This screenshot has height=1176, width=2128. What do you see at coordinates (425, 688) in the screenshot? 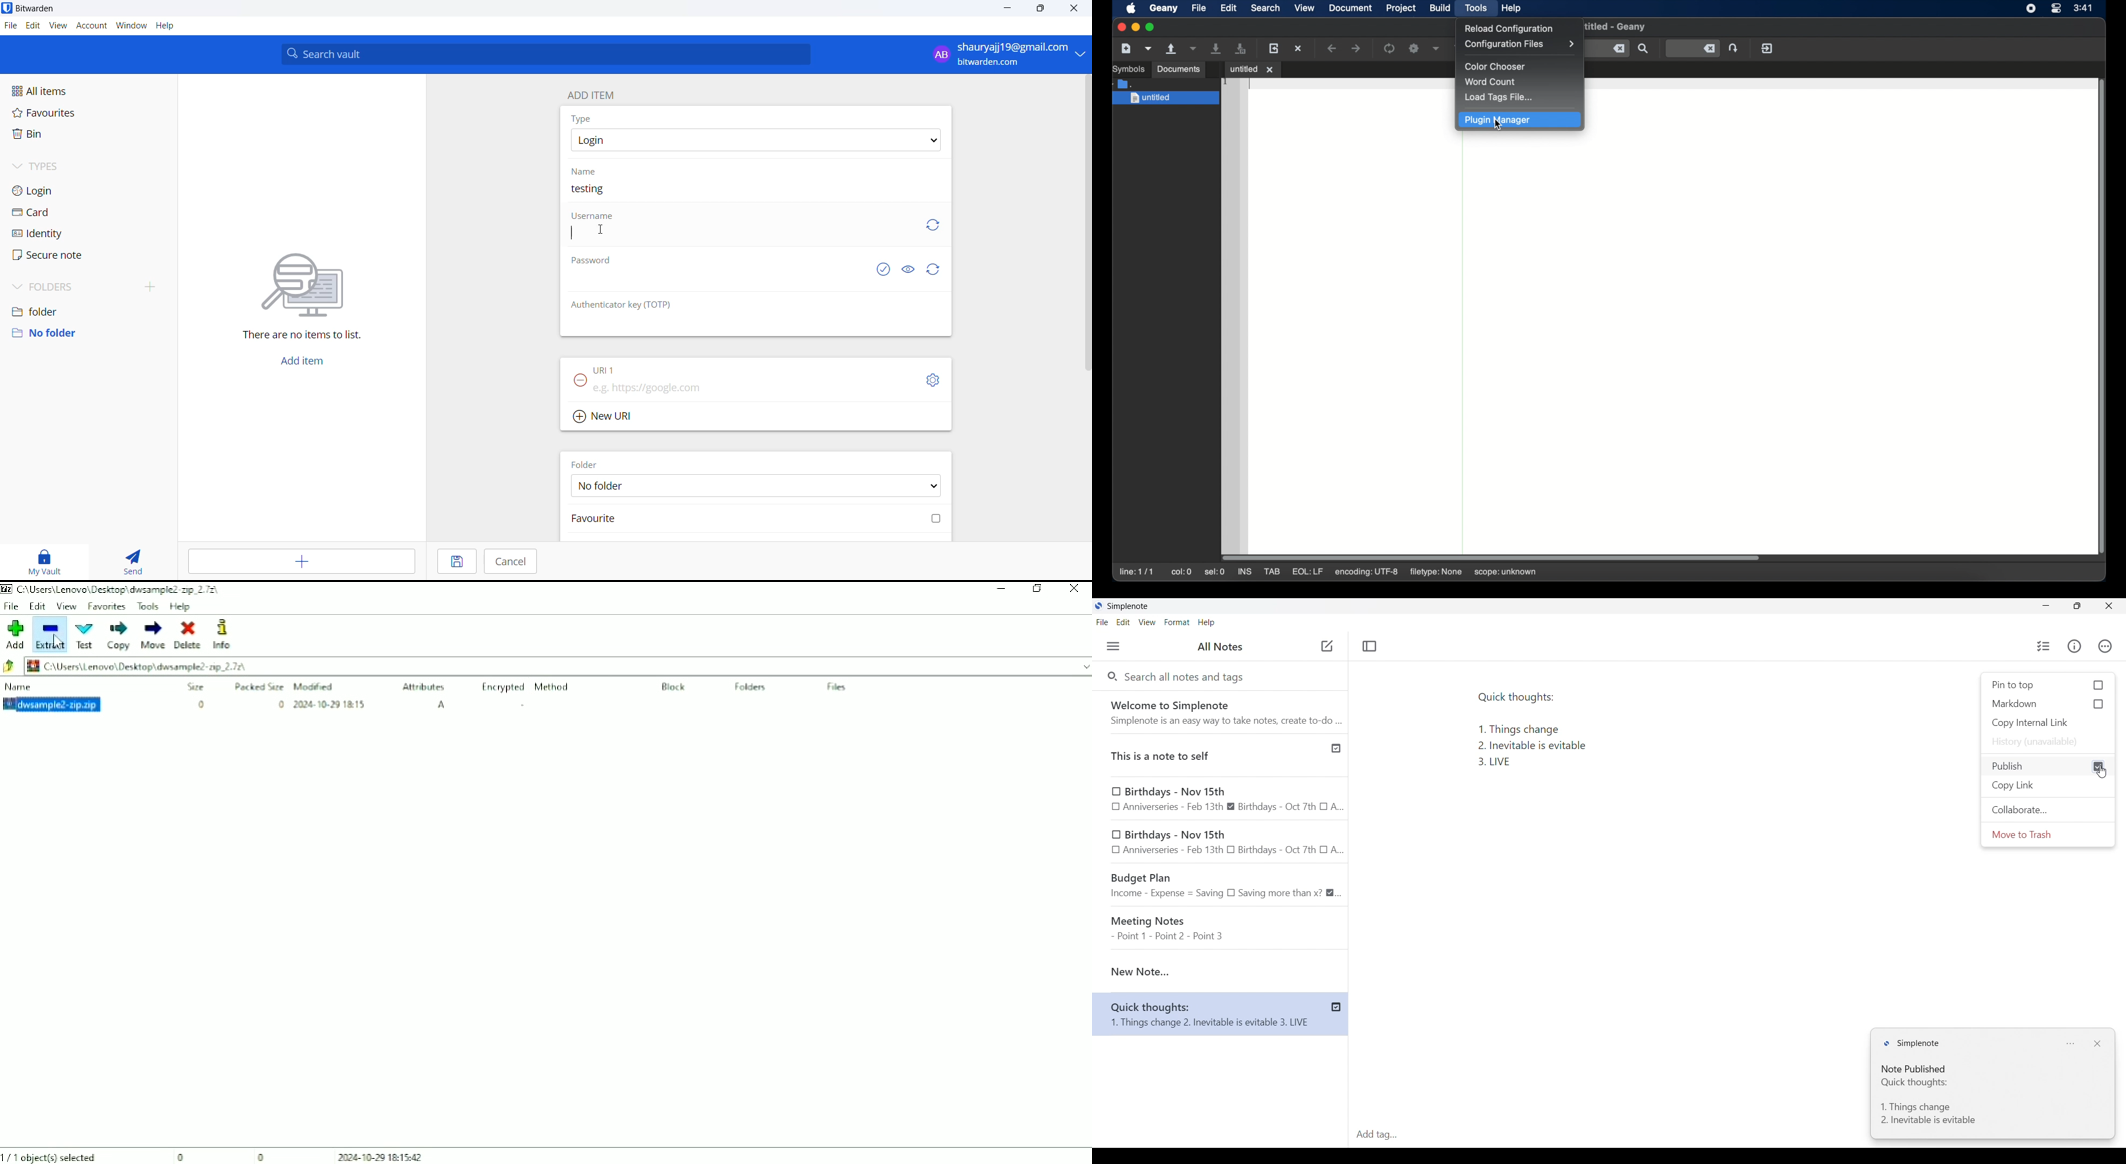
I see `Attributes` at bounding box center [425, 688].